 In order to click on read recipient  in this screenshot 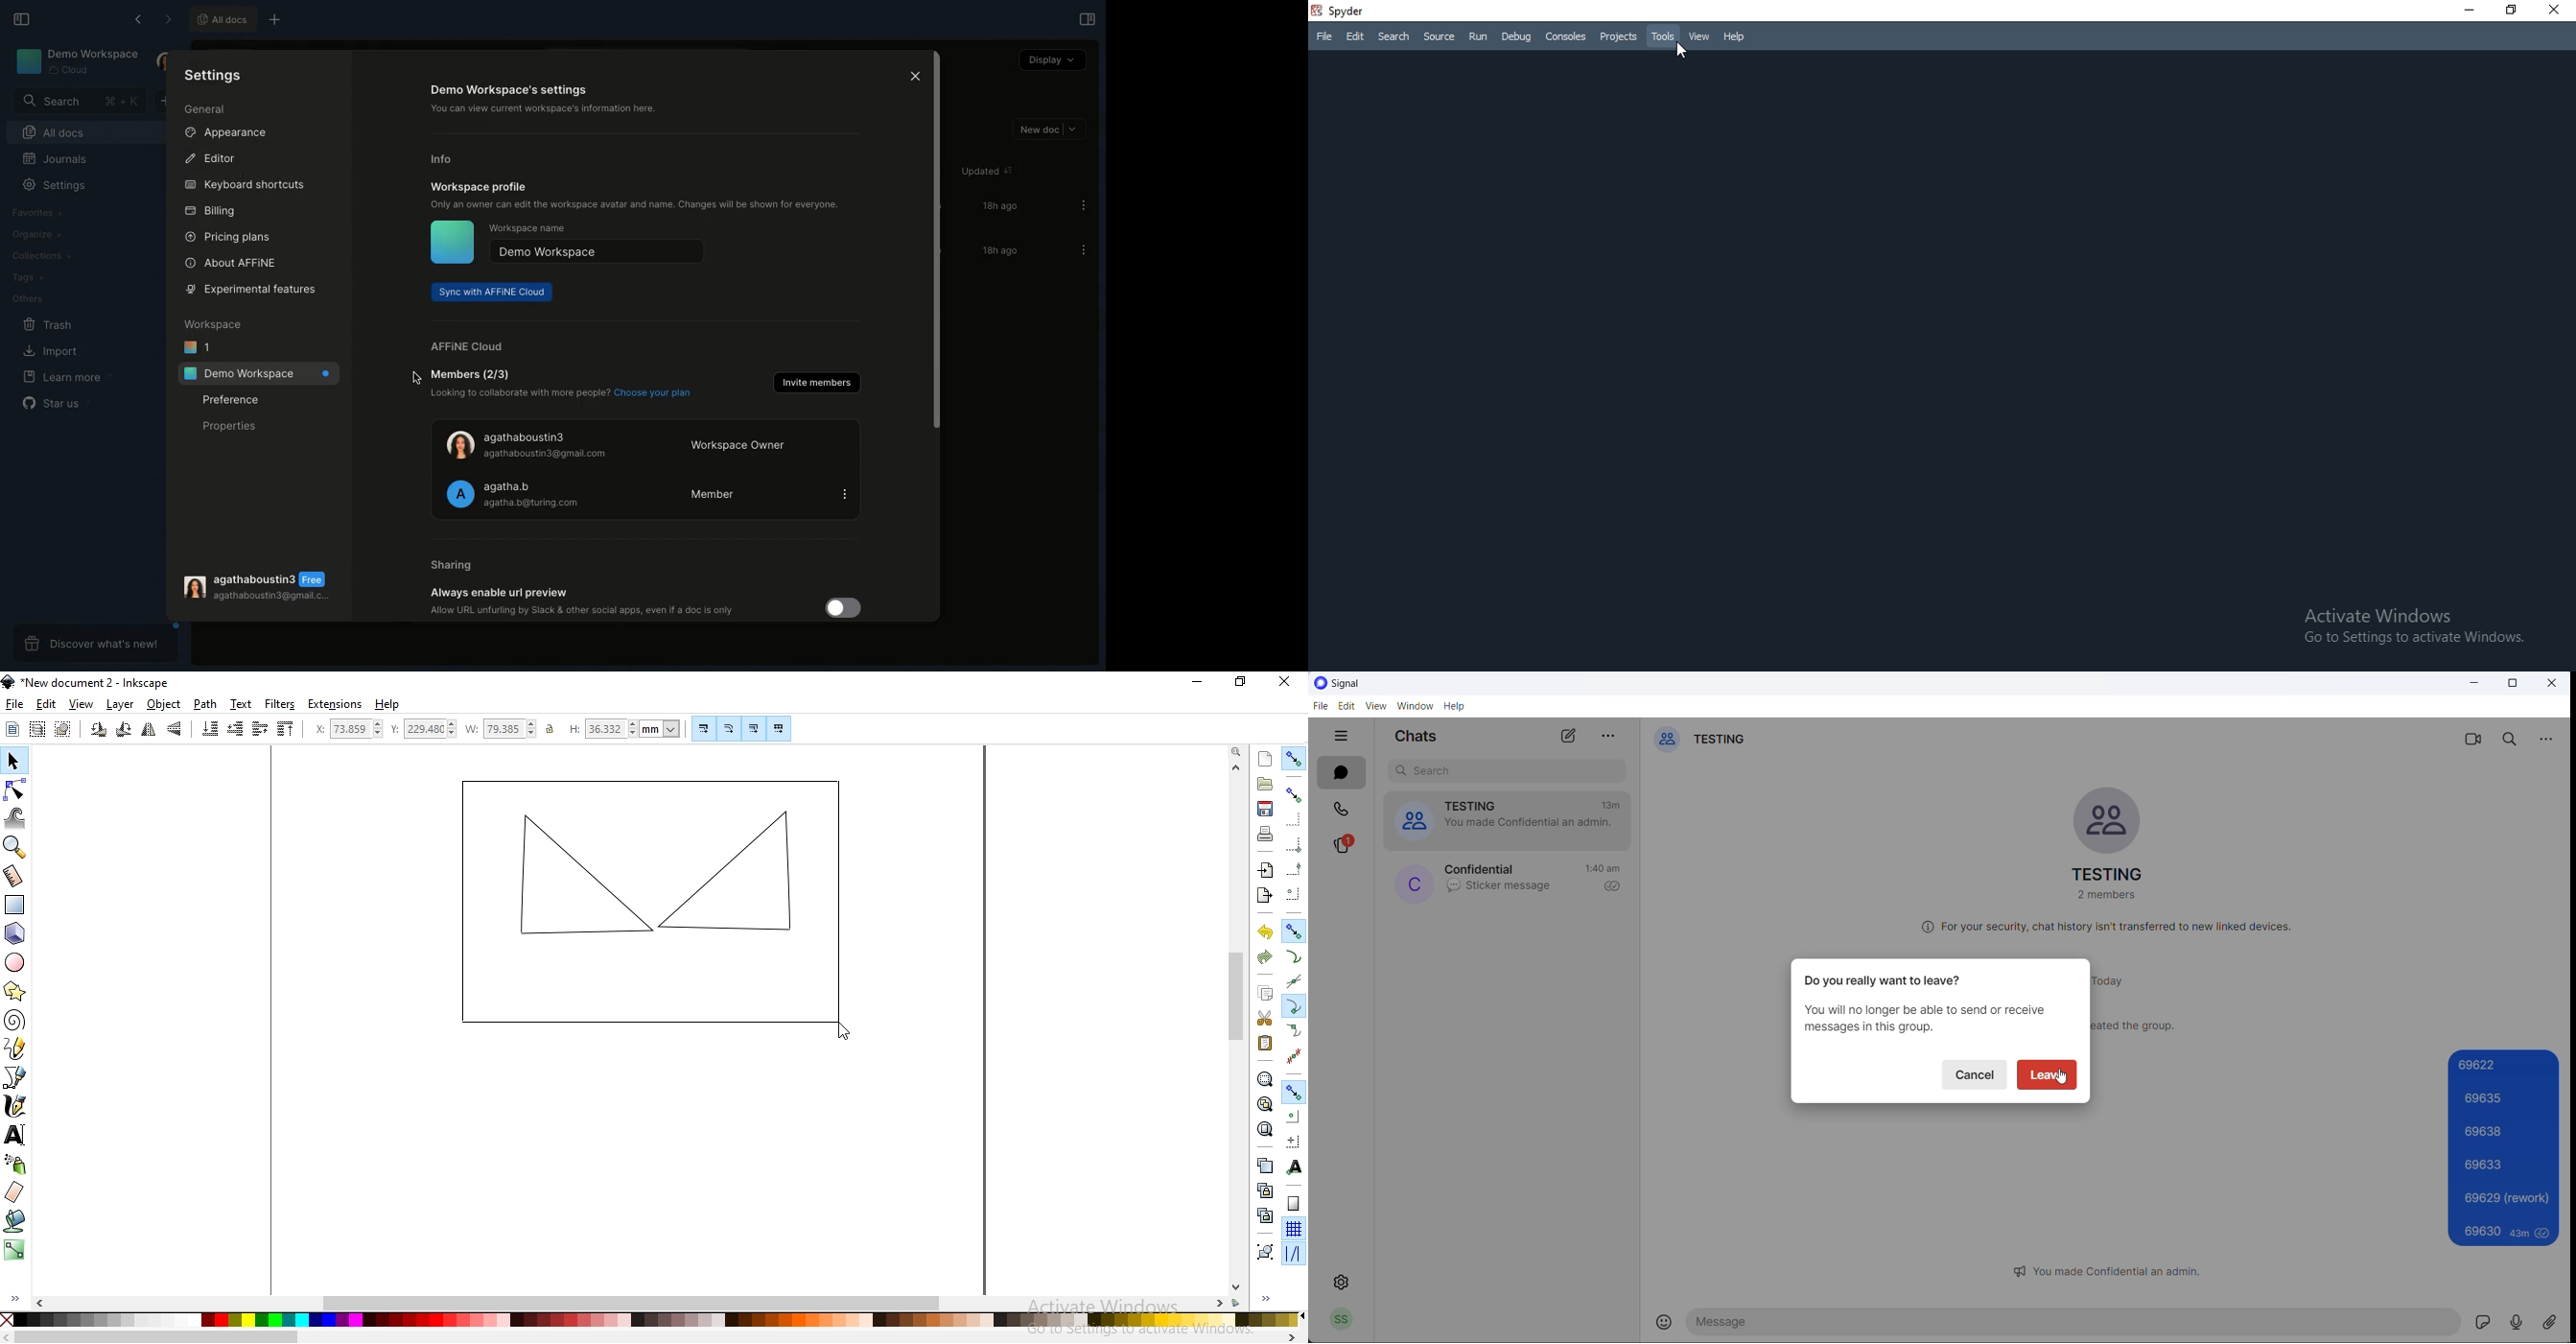, I will do `click(1613, 888)`.